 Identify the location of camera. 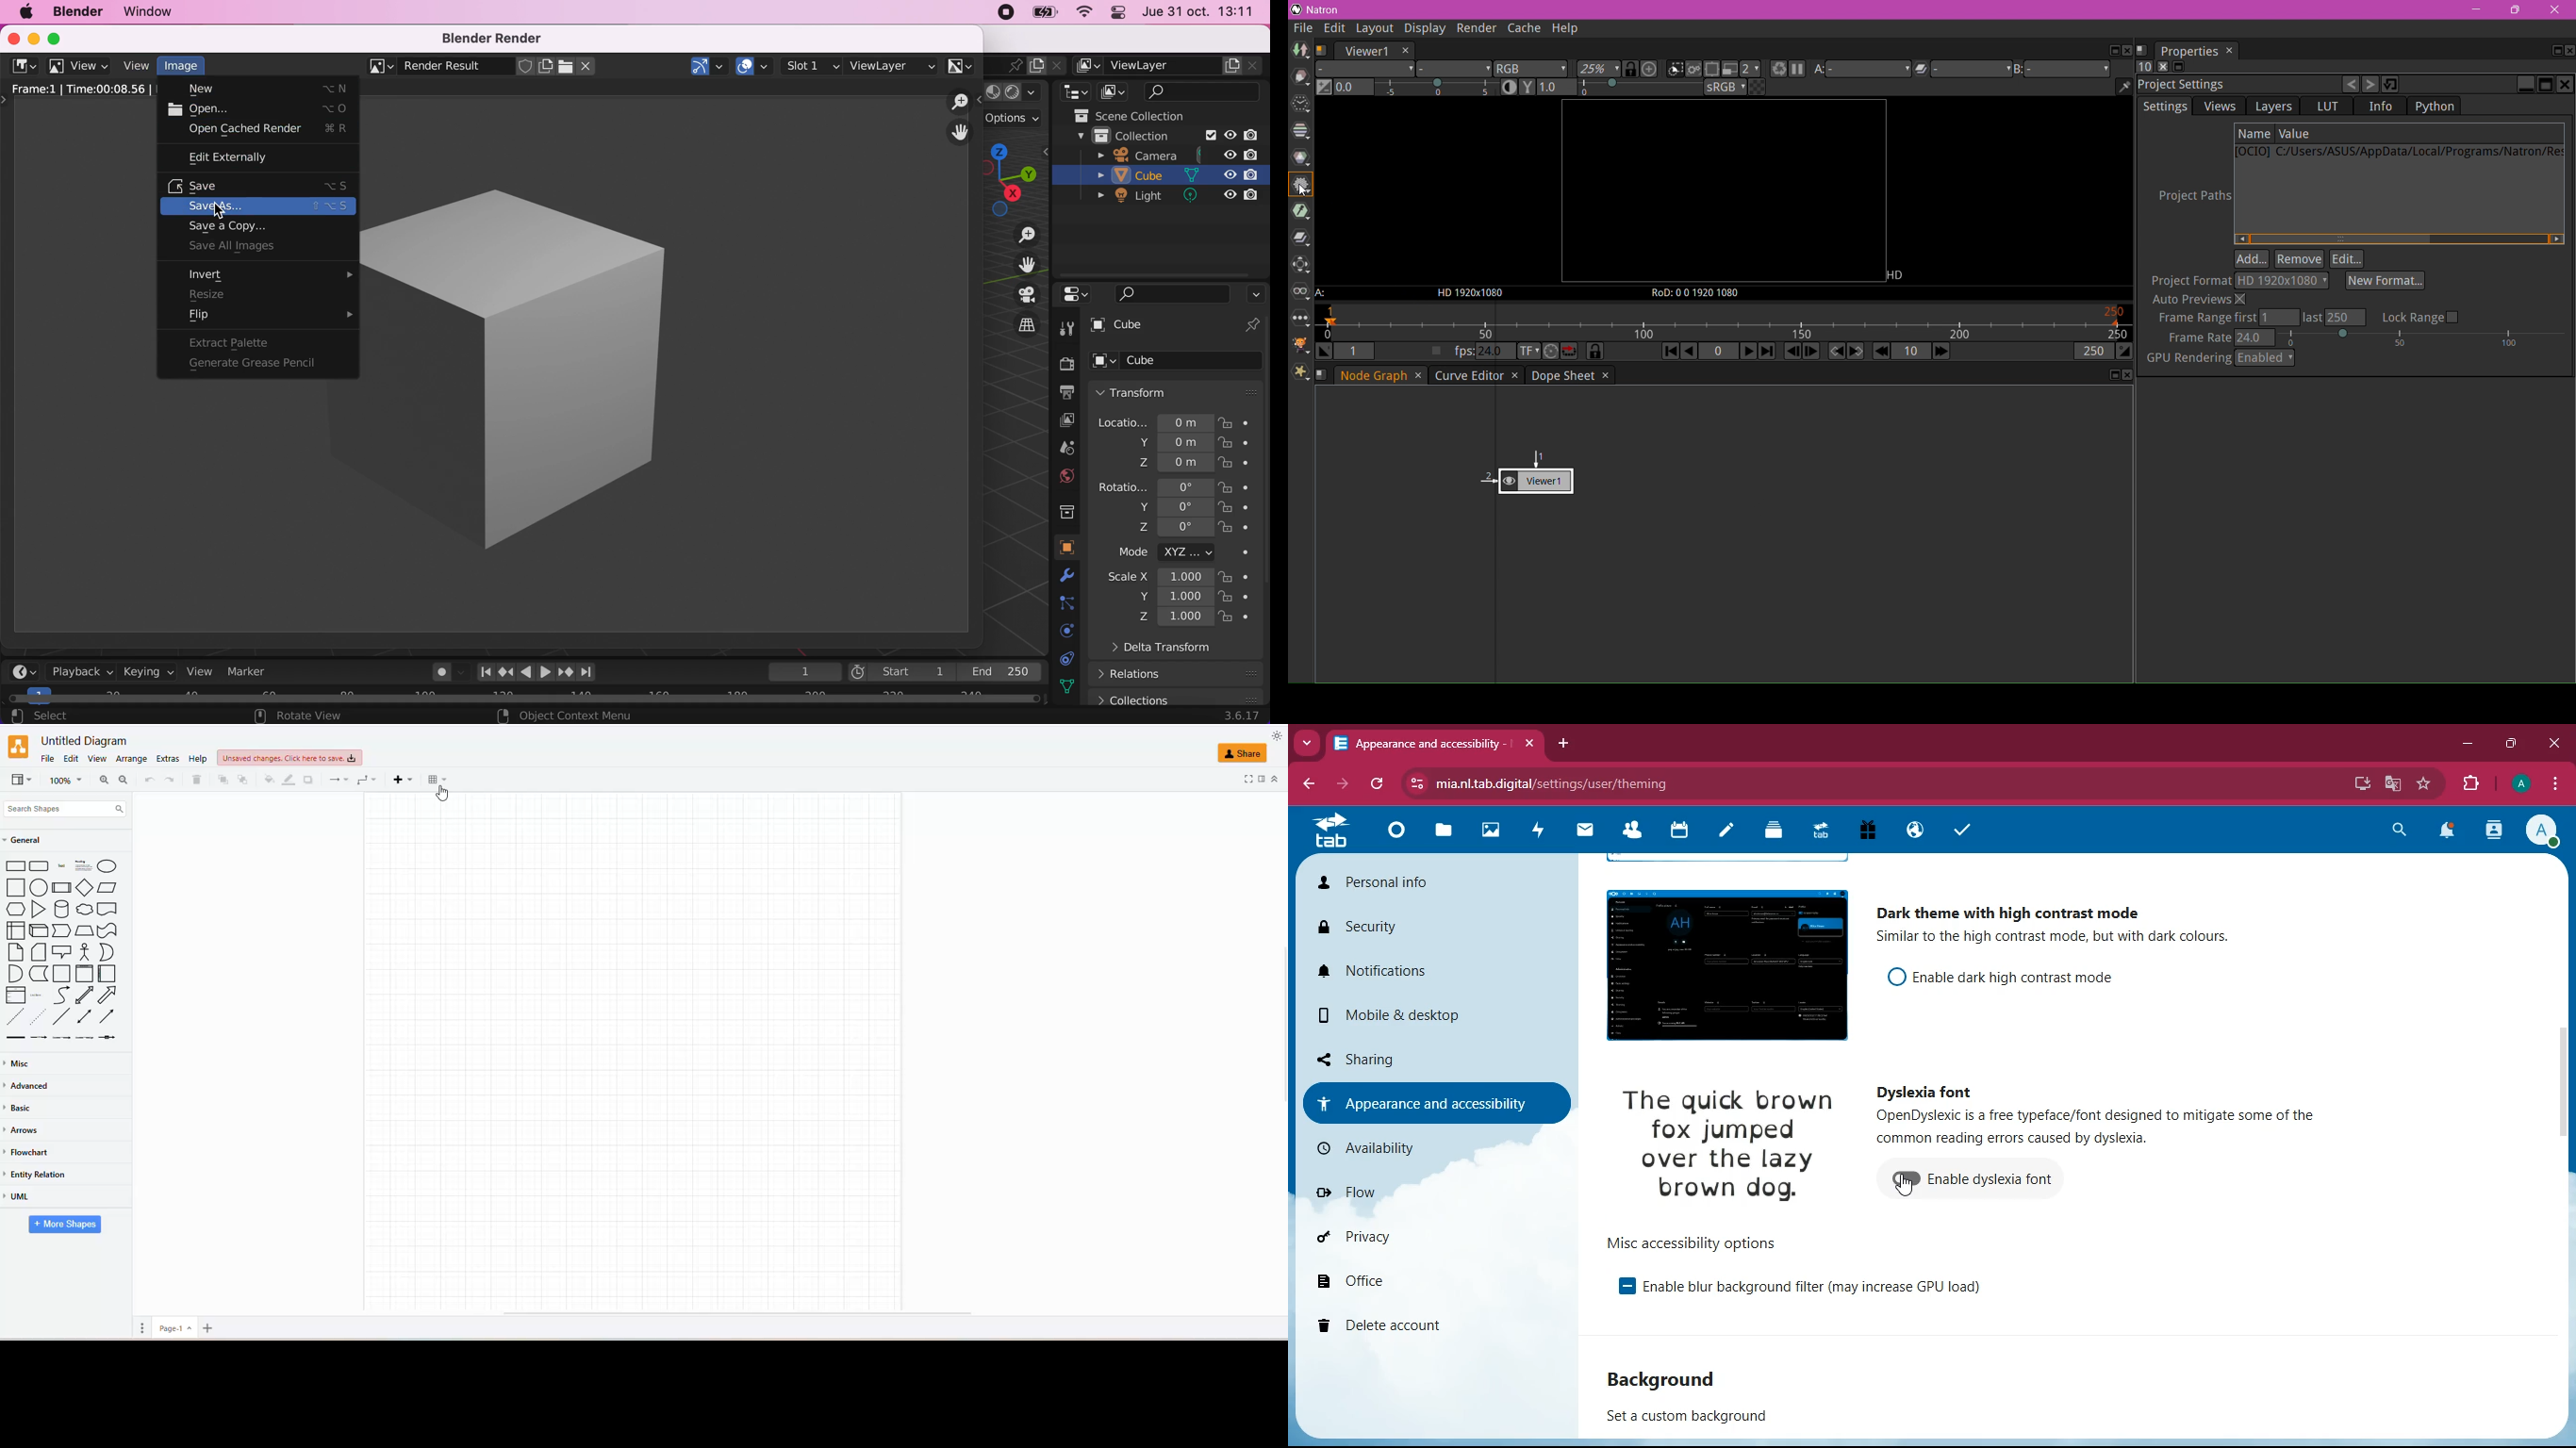
(1178, 154).